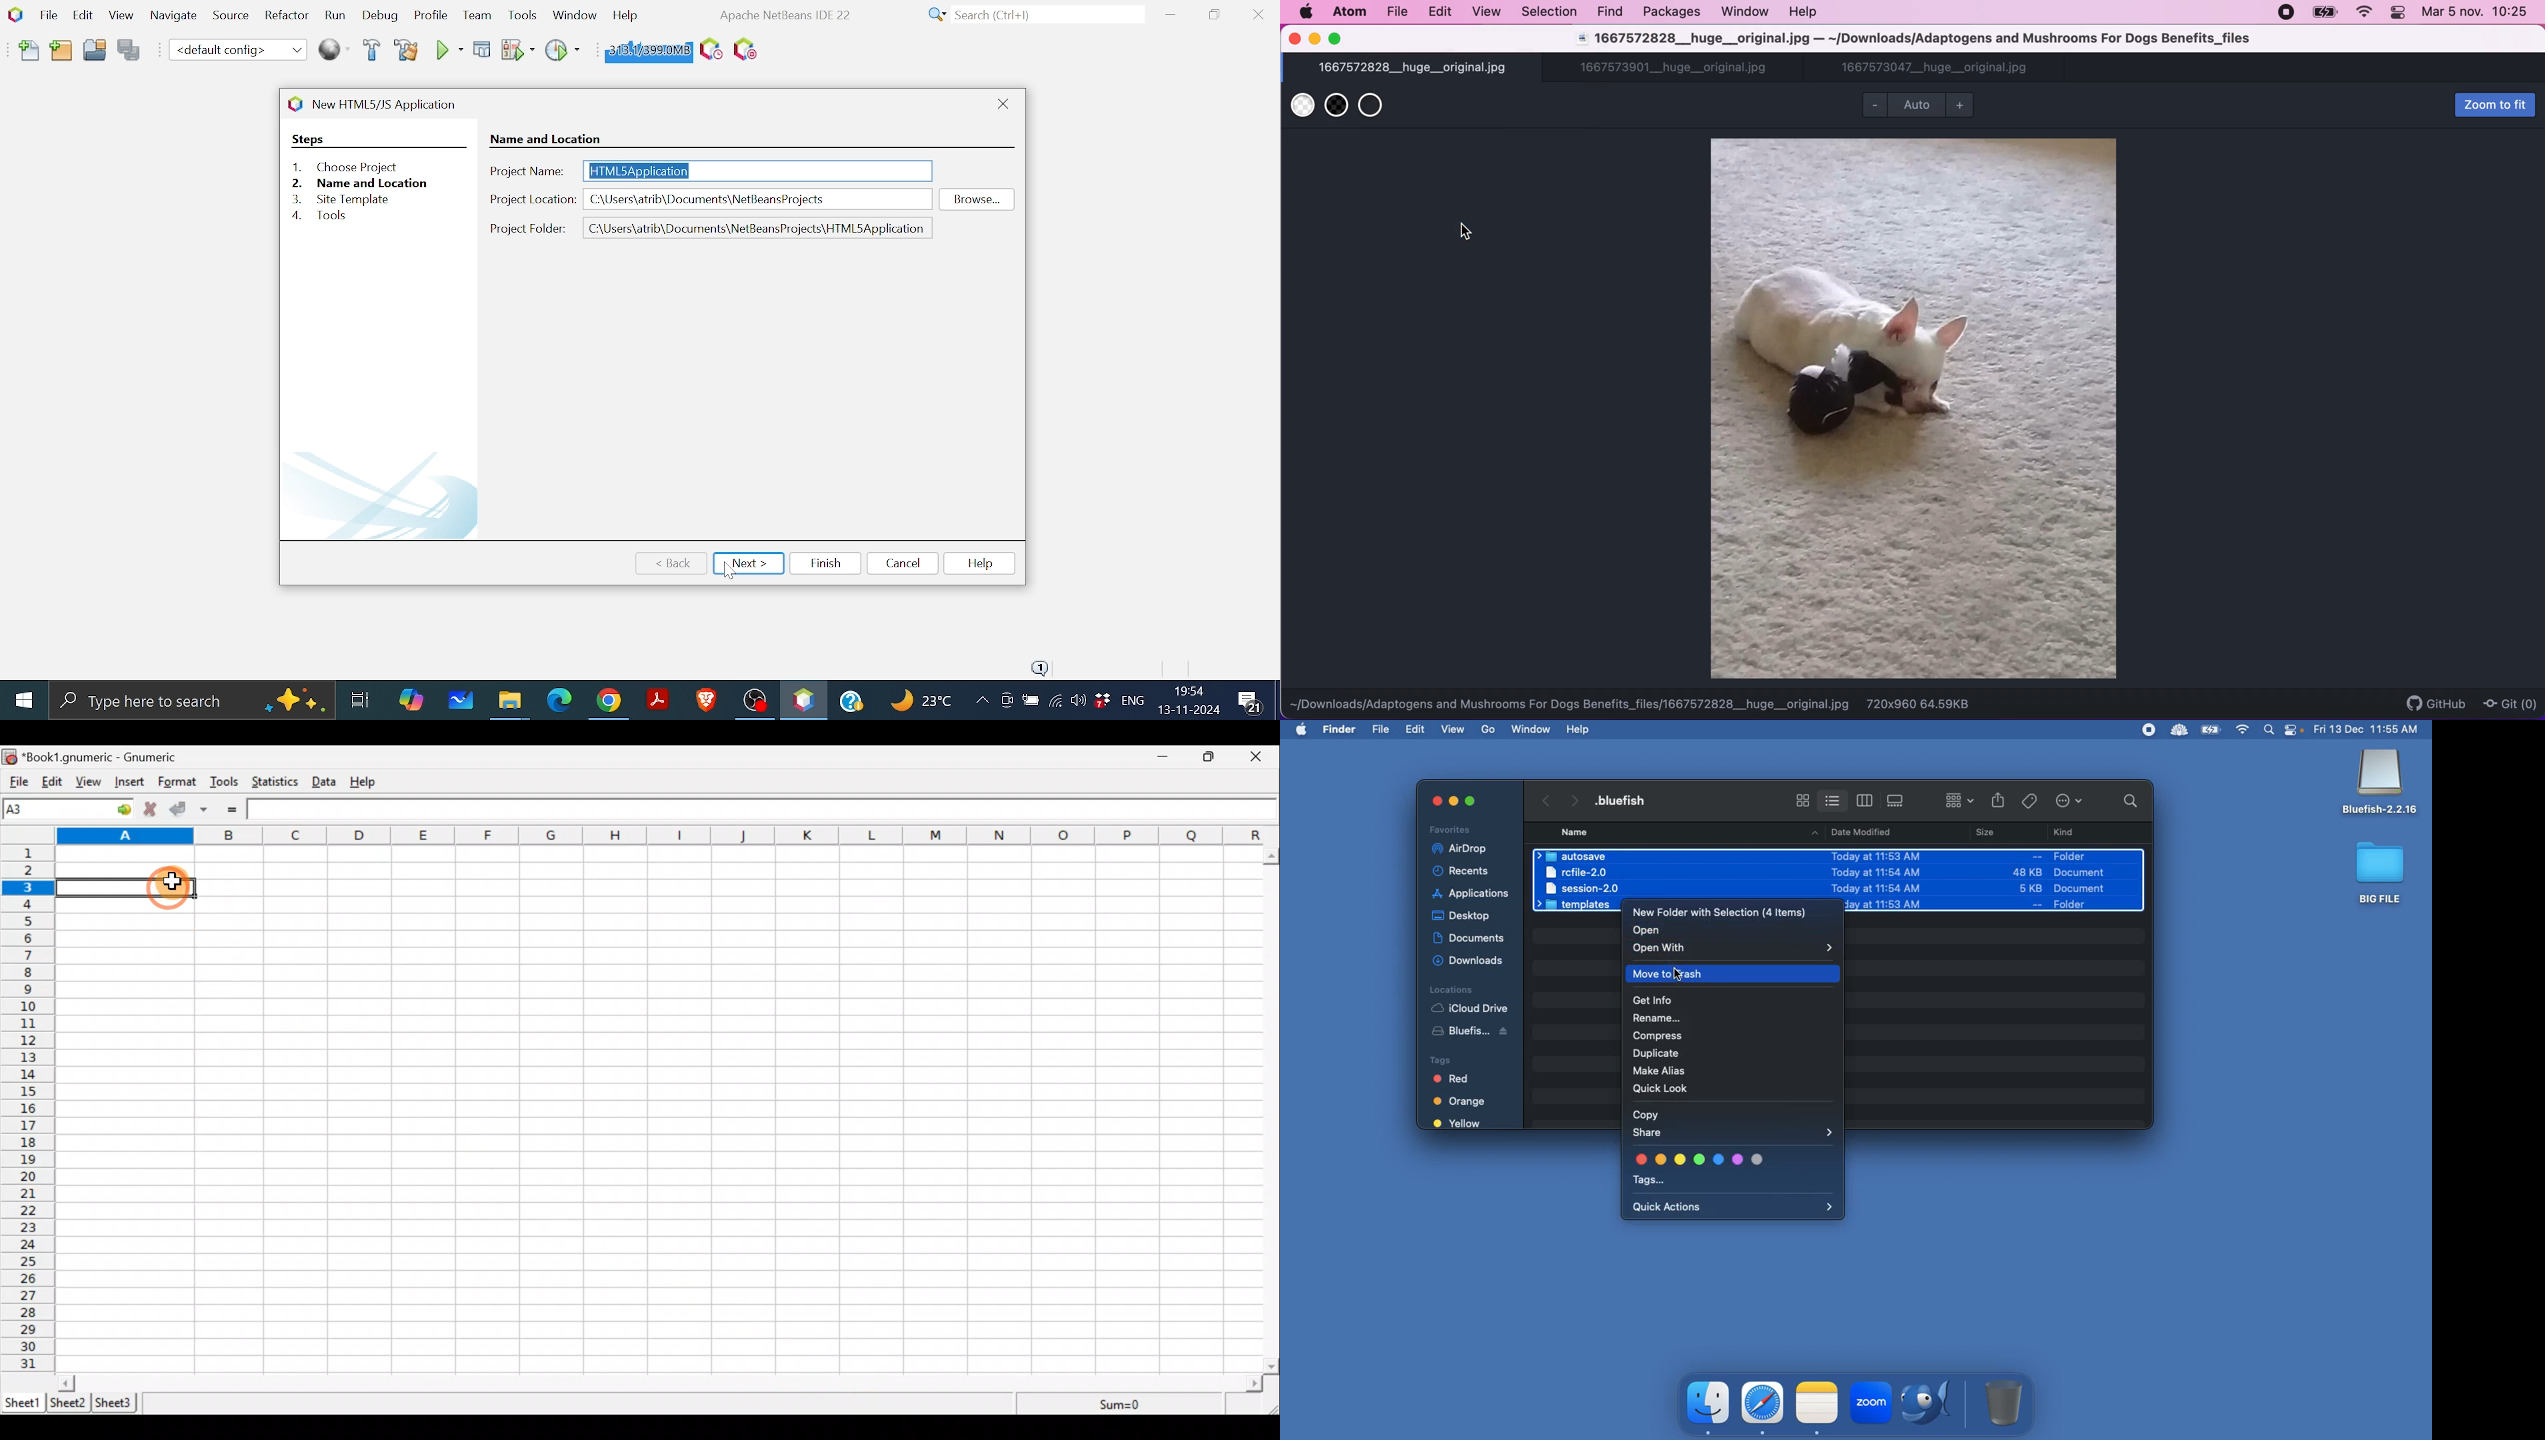 Image resolution: width=2548 pixels, height=1456 pixels. I want to click on Bluefish, so click(2380, 783).